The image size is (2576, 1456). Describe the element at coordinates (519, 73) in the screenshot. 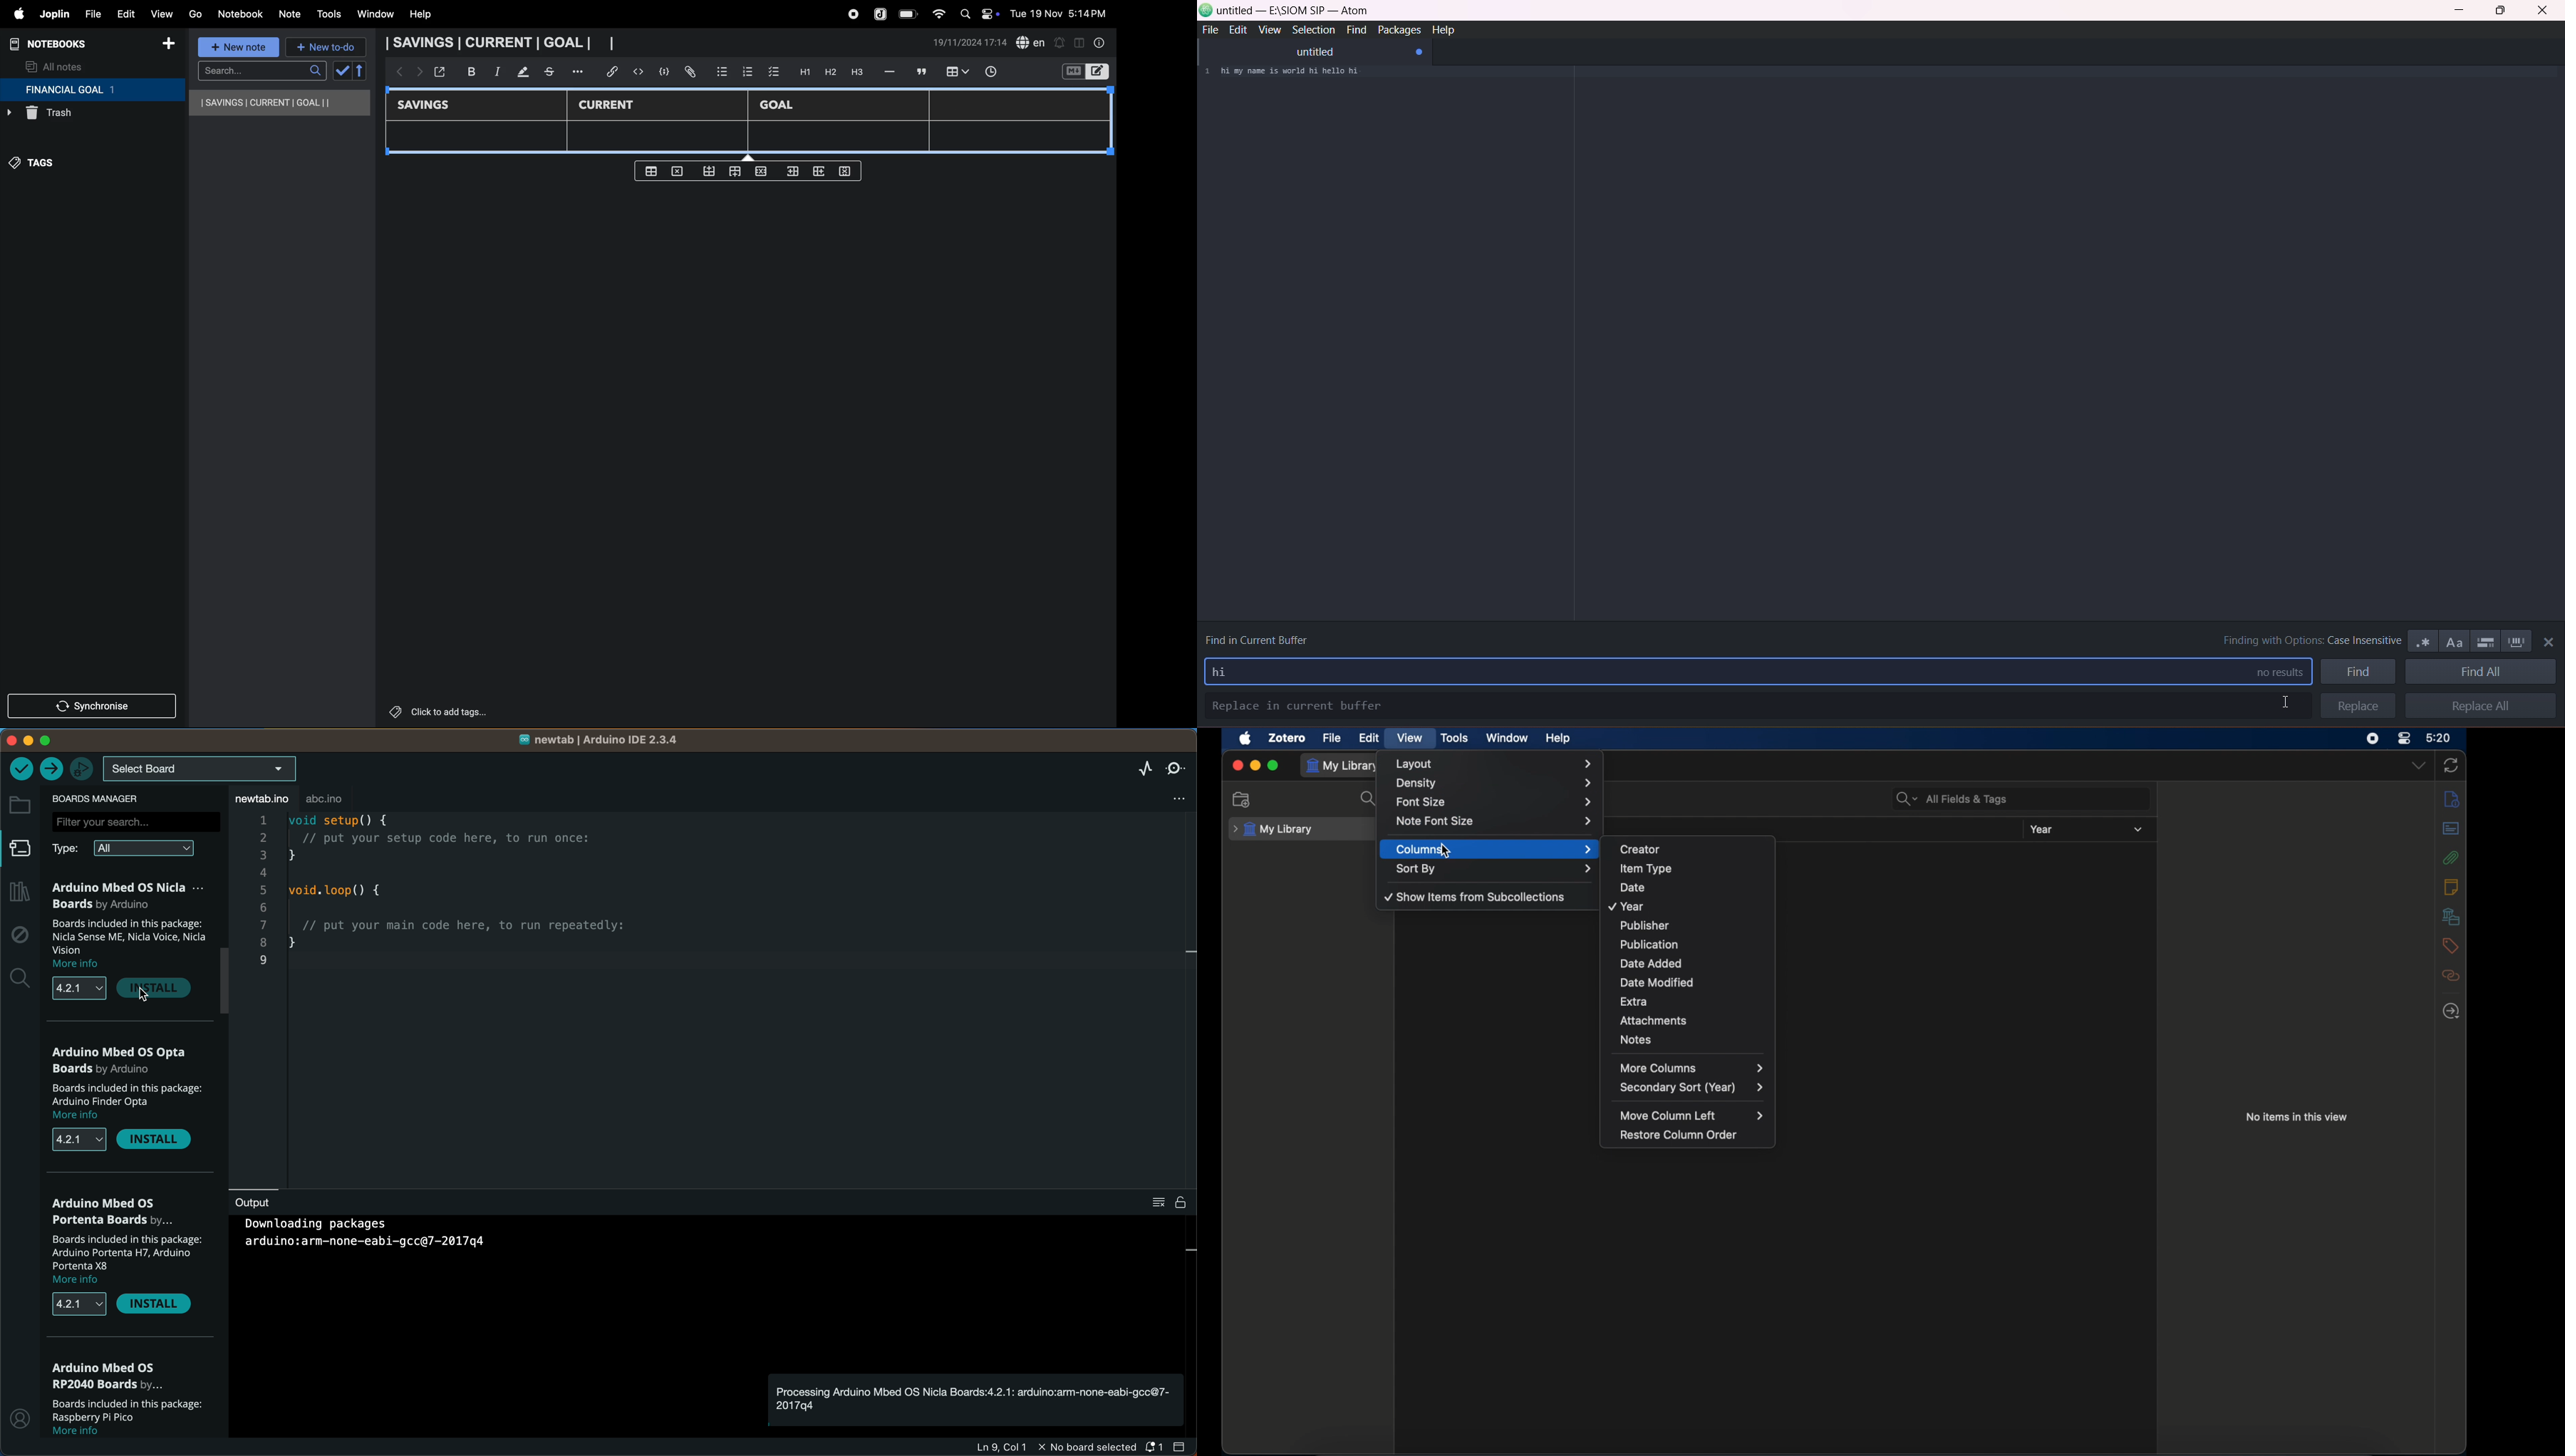

I see `mark` at that location.